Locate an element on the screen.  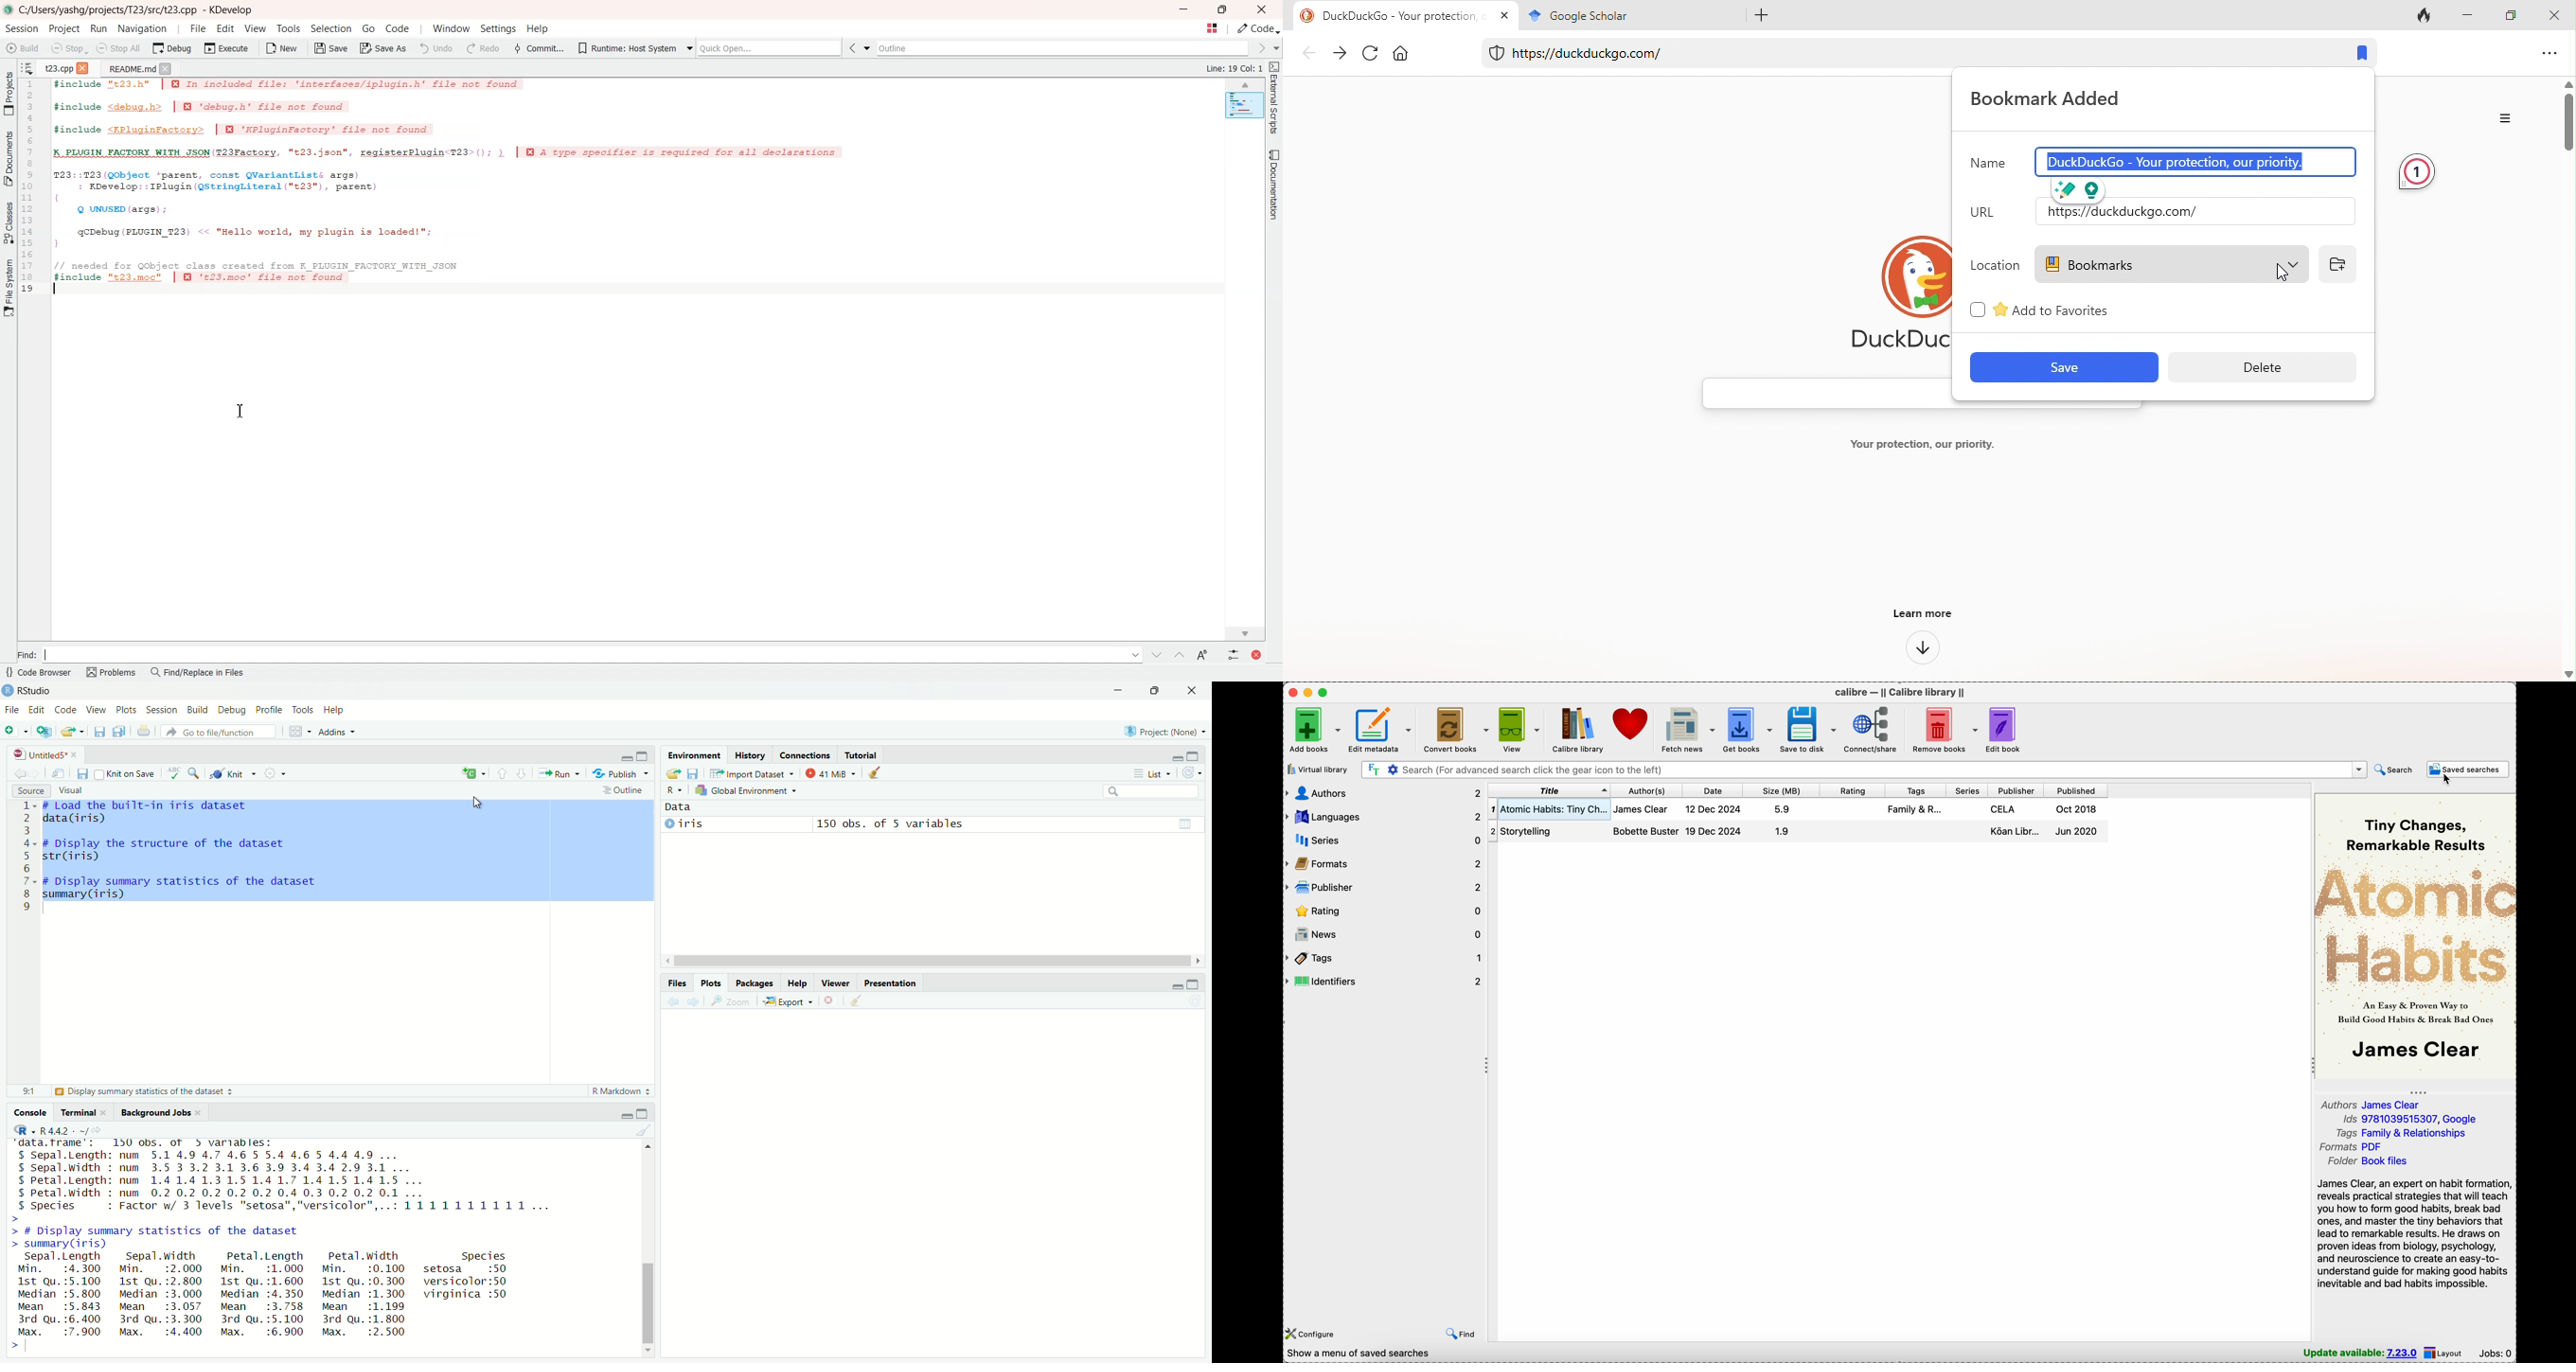
move up  is located at coordinates (2567, 84).